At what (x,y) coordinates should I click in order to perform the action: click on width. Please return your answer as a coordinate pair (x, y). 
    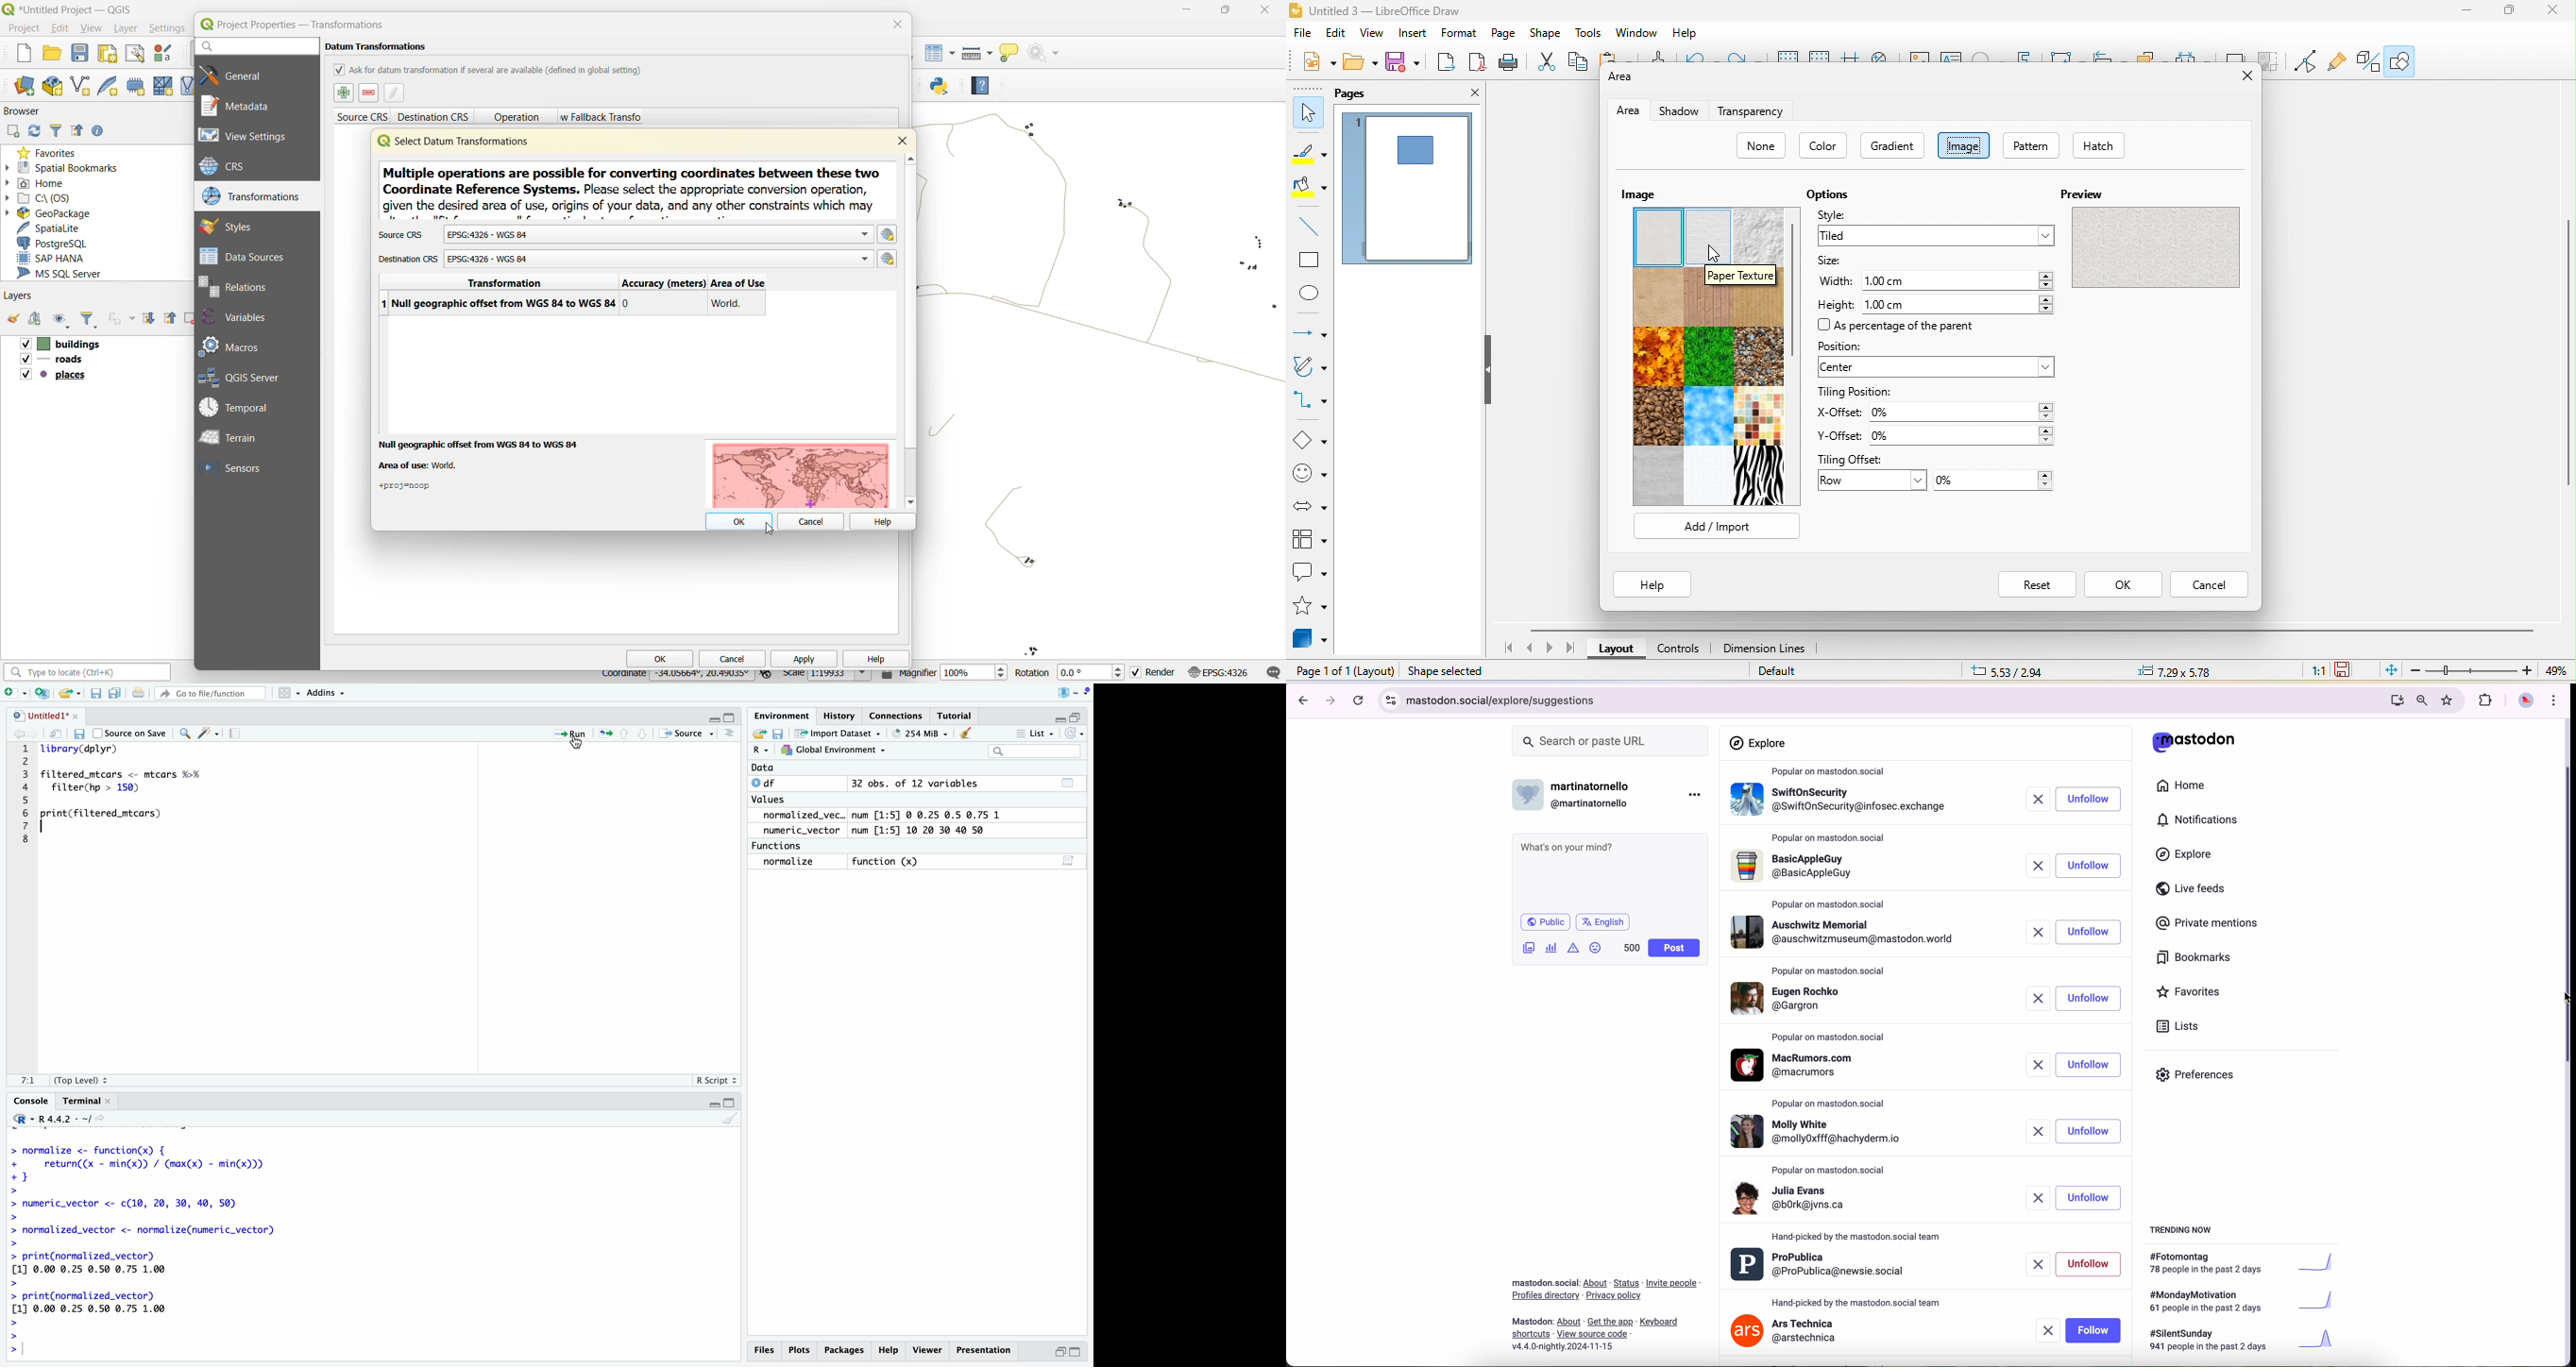
    Looking at the image, I should click on (1834, 283).